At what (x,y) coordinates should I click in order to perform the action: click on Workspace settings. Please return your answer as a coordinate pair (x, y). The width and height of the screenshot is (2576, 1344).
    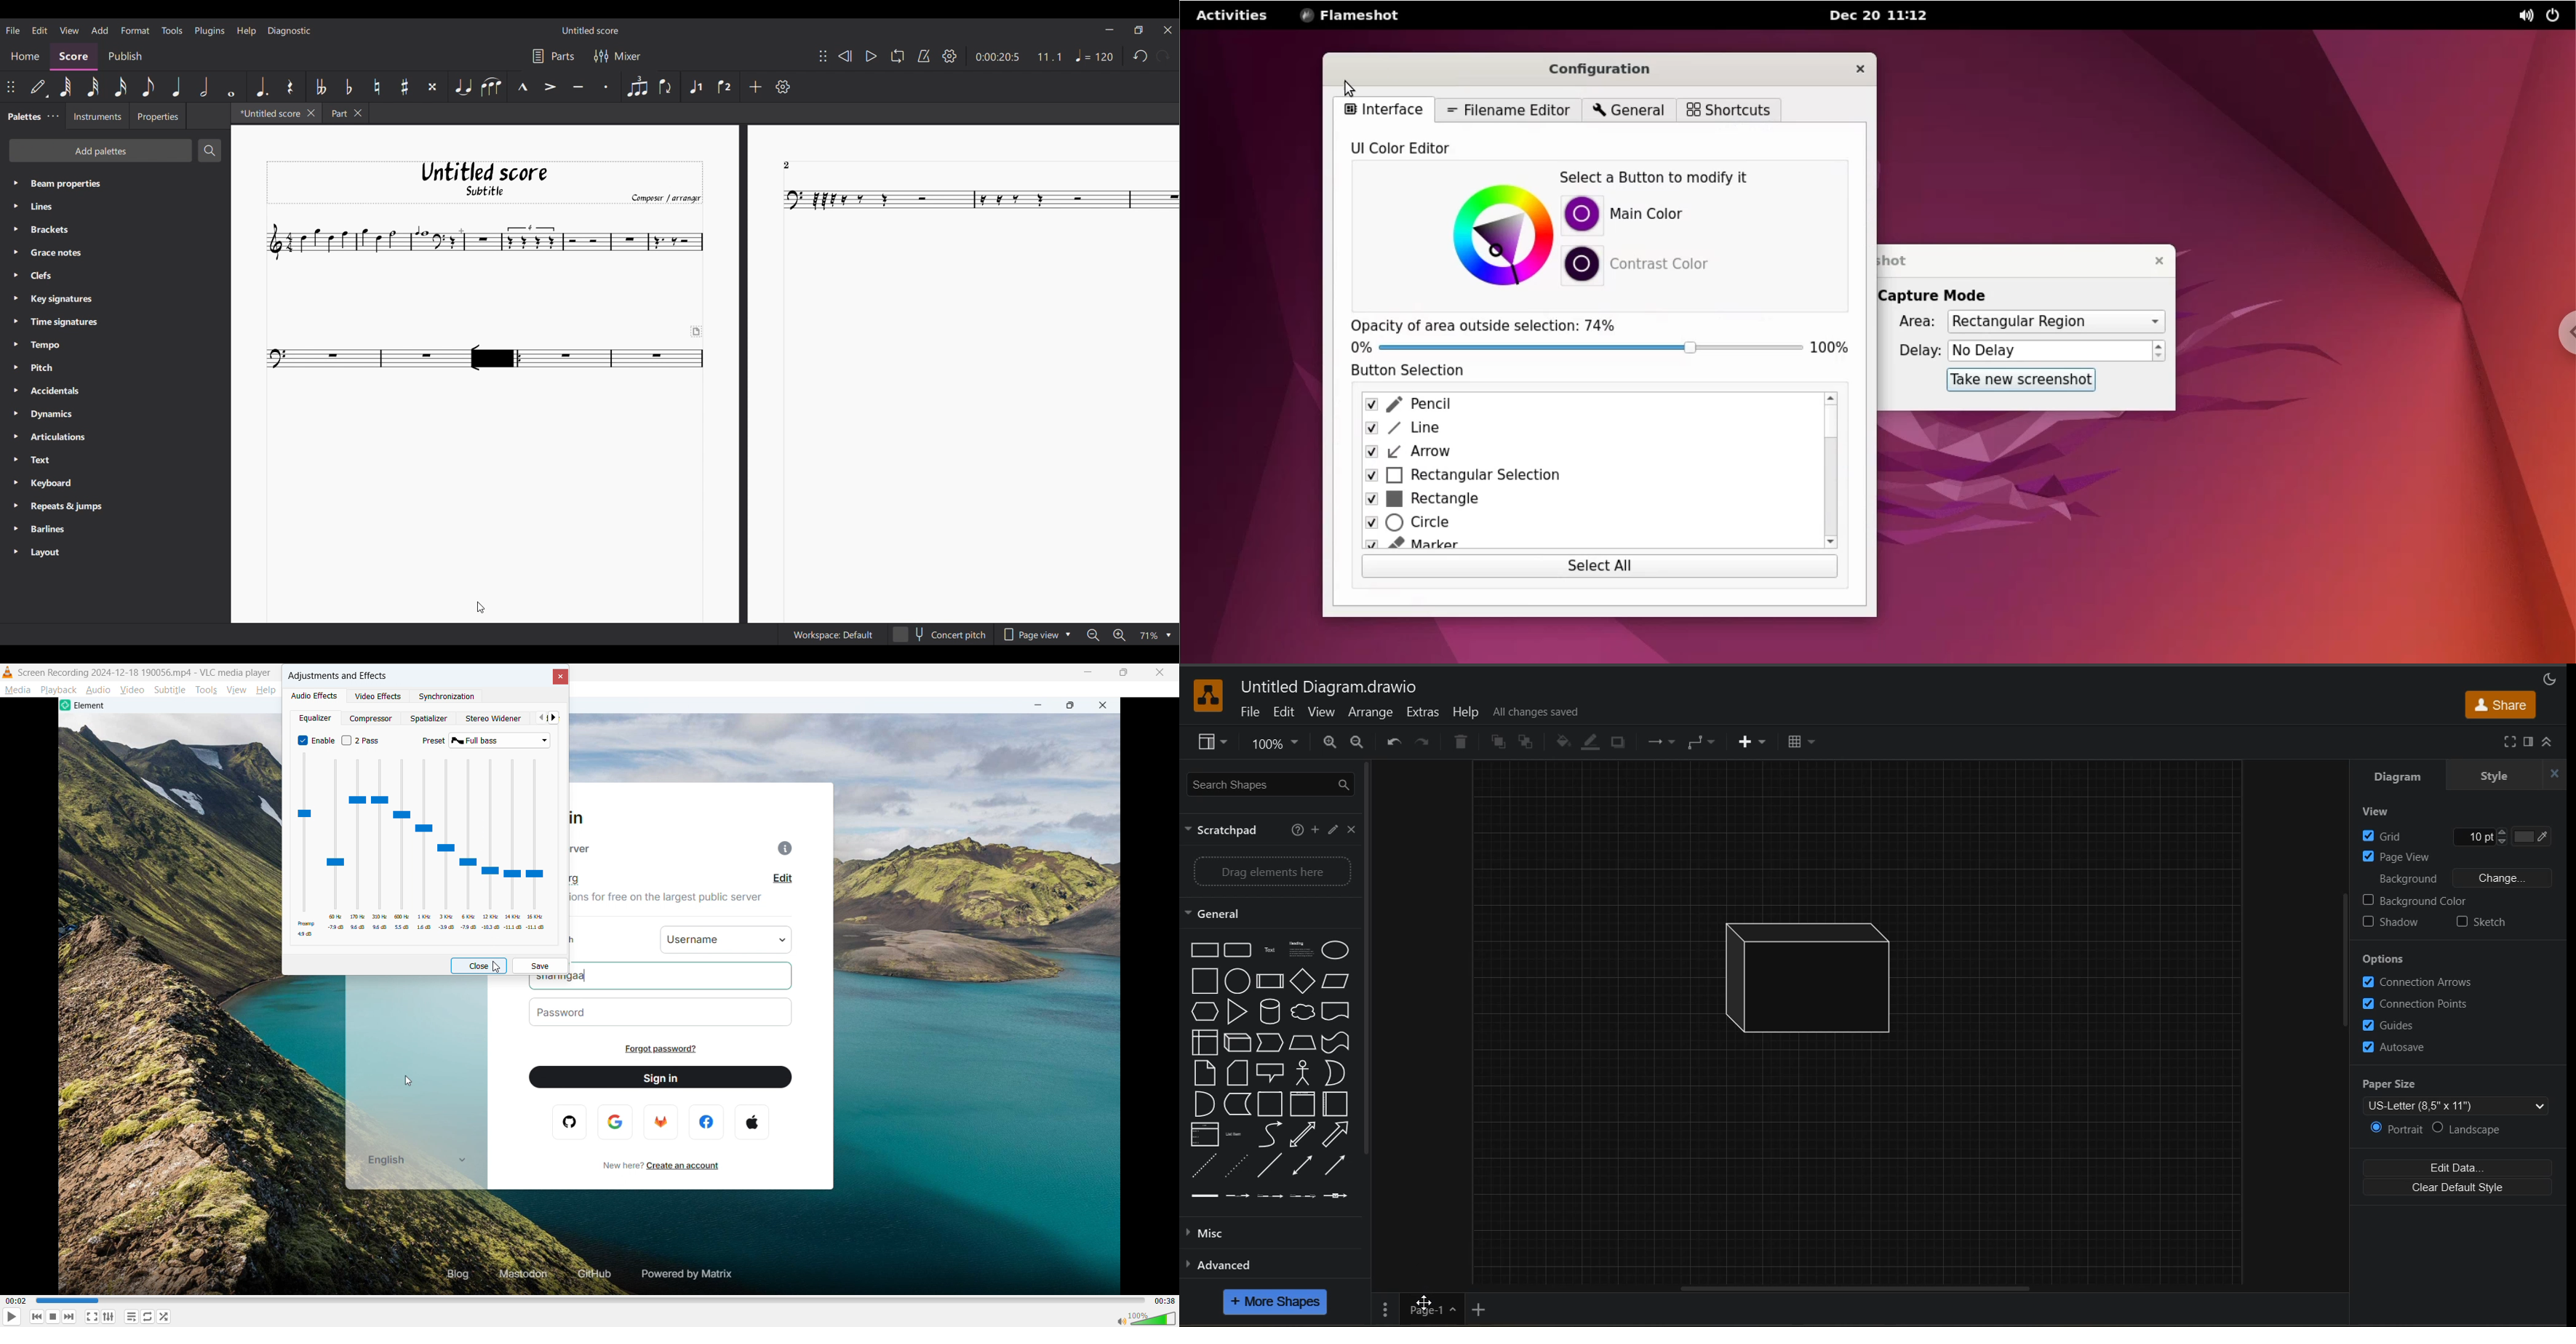
    Looking at the image, I should click on (832, 635).